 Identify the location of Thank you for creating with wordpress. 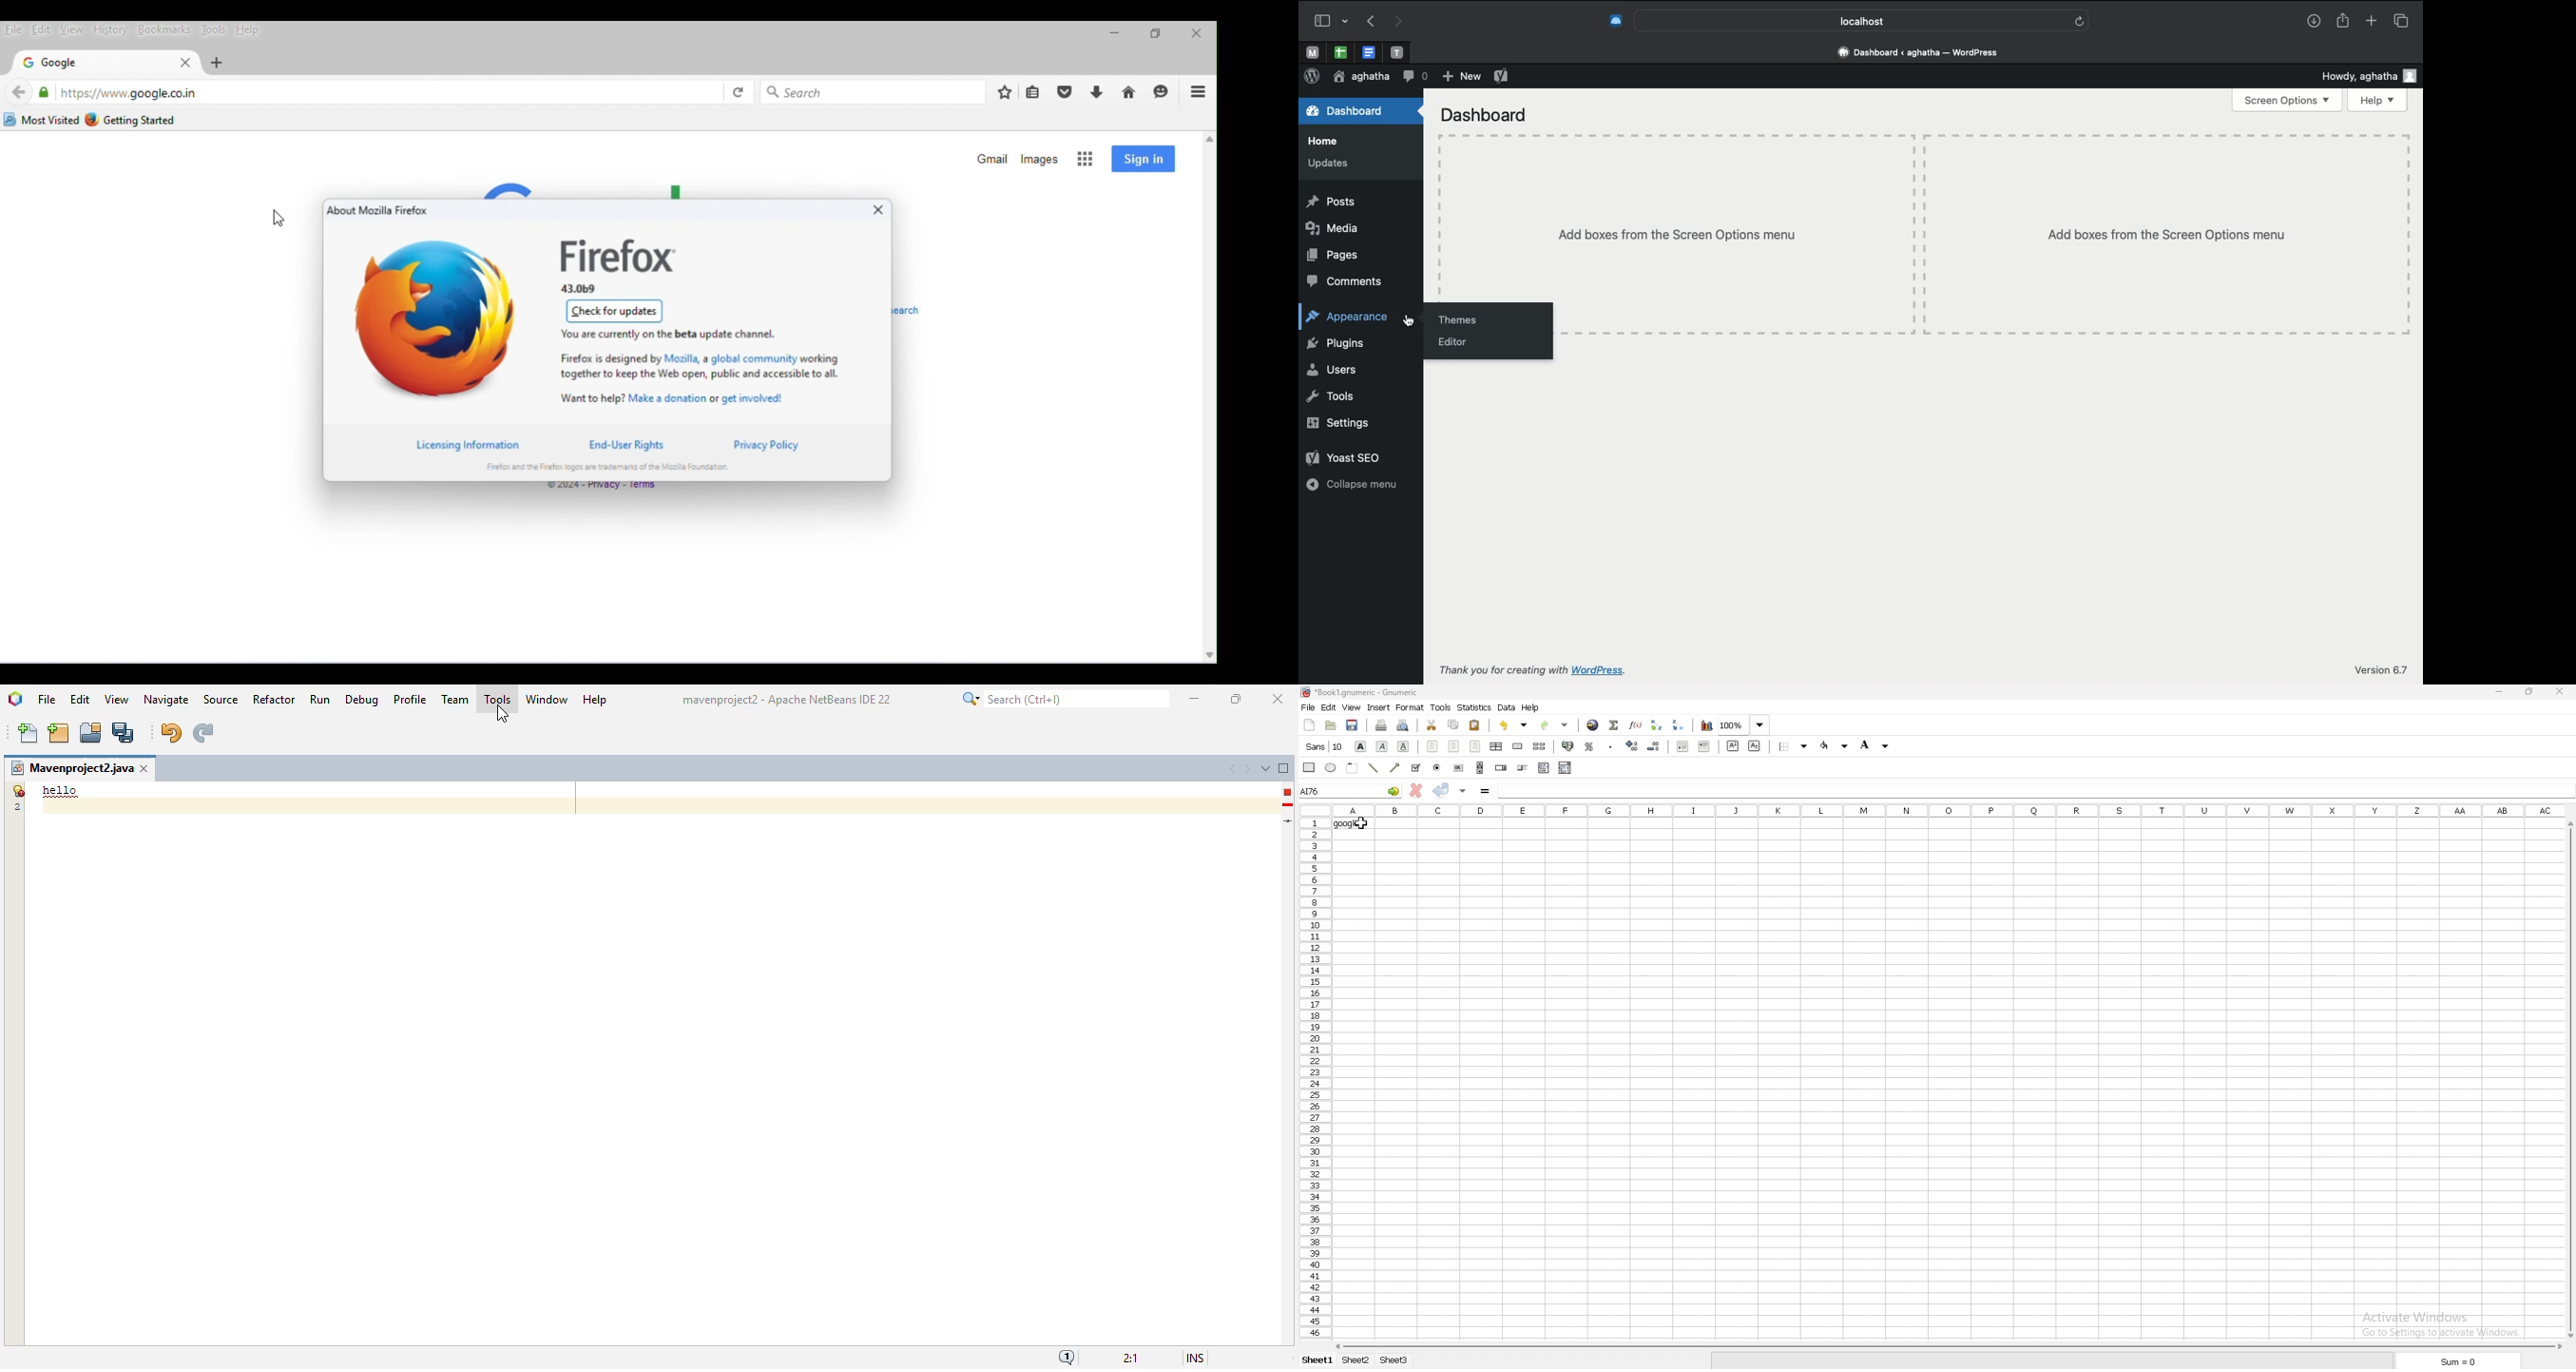
(1538, 670).